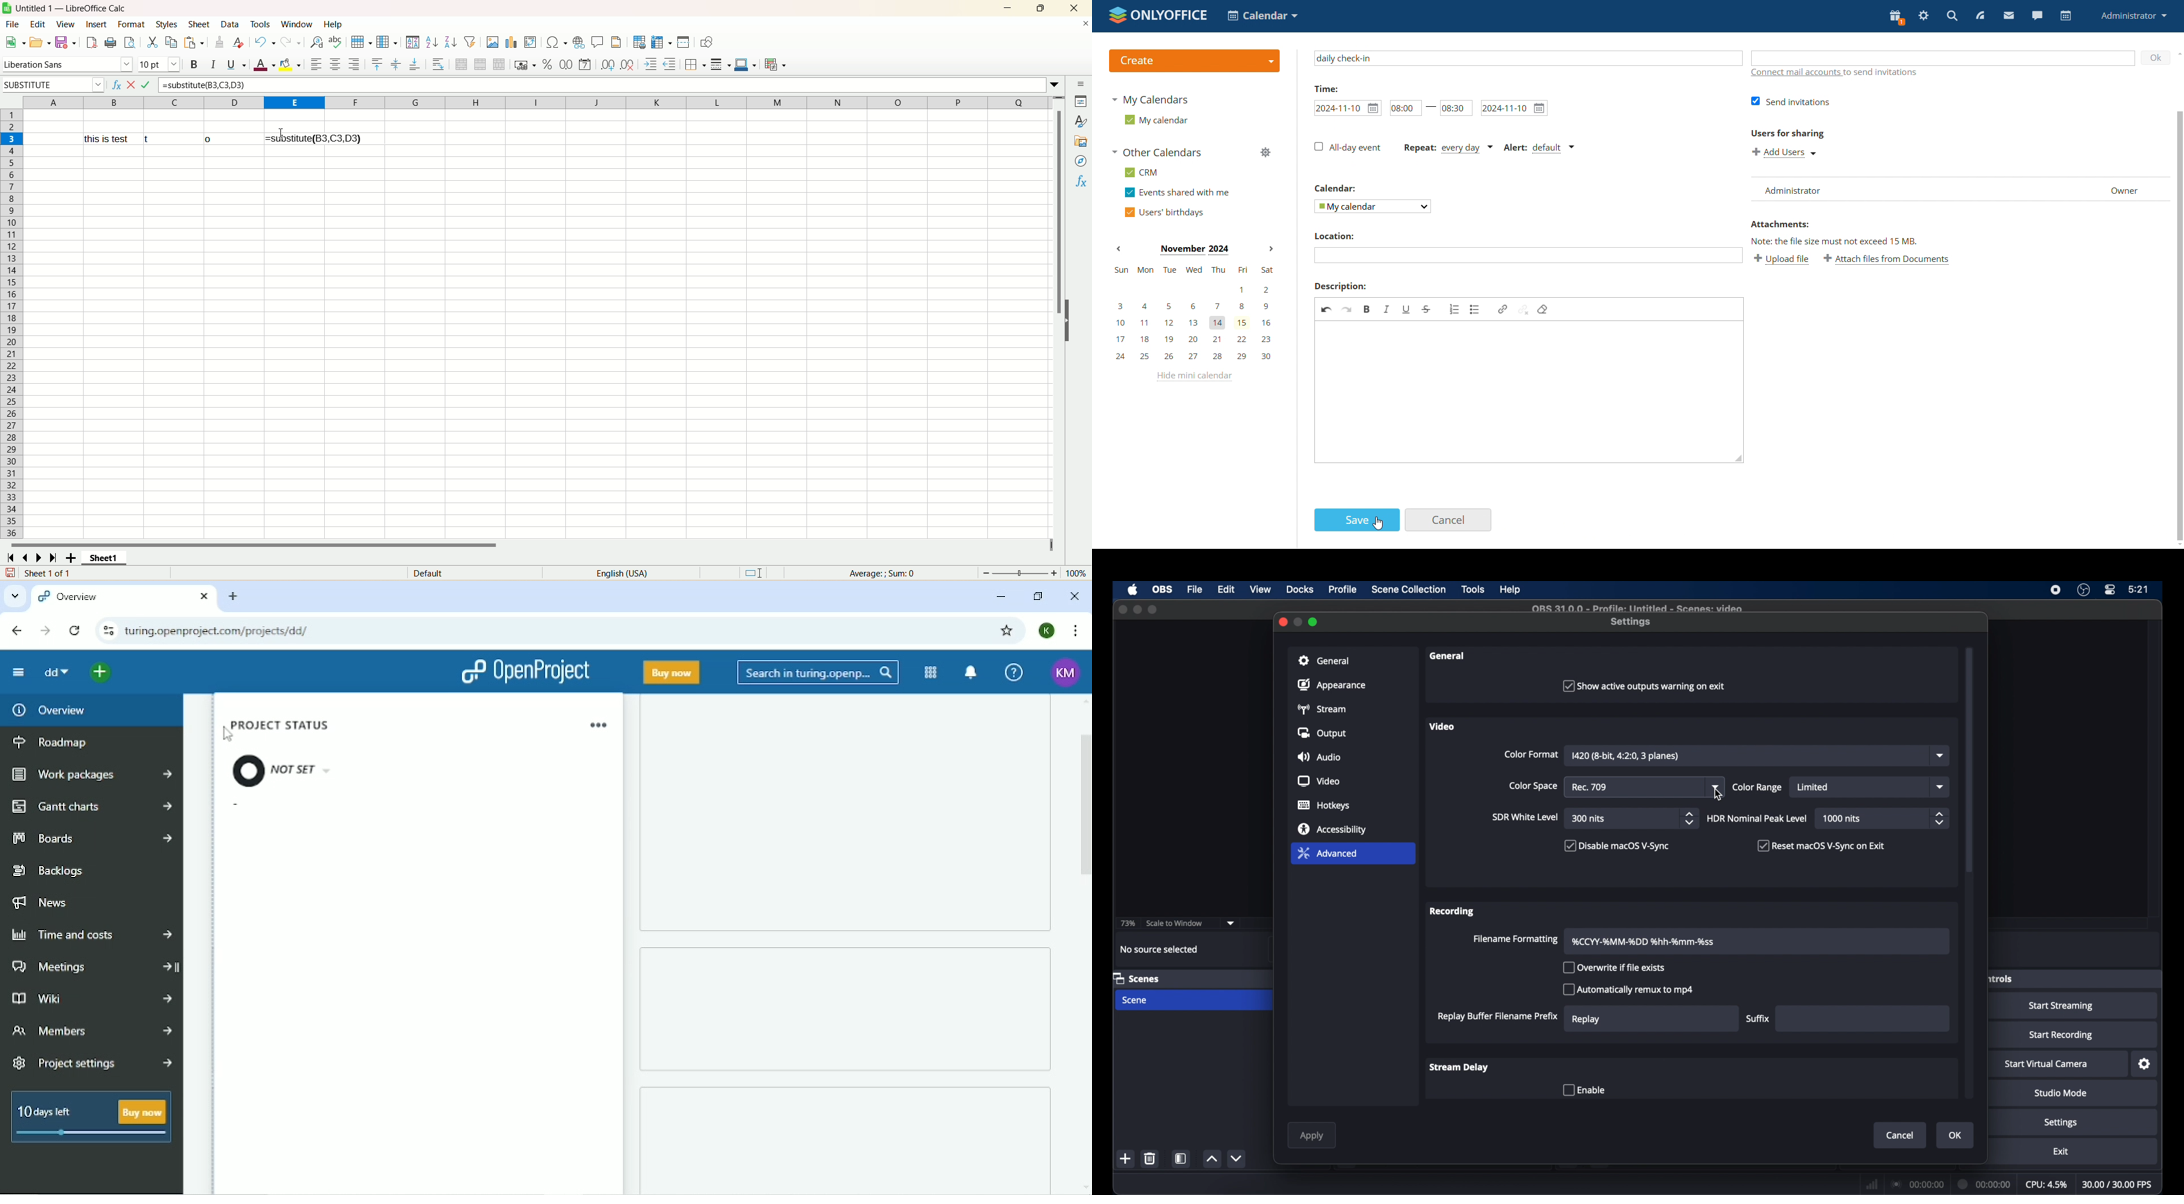 The image size is (2184, 1204). What do you see at coordinates (1343, 589) in the screenshot?
I see `profile` at bounding box center [1343, 589].